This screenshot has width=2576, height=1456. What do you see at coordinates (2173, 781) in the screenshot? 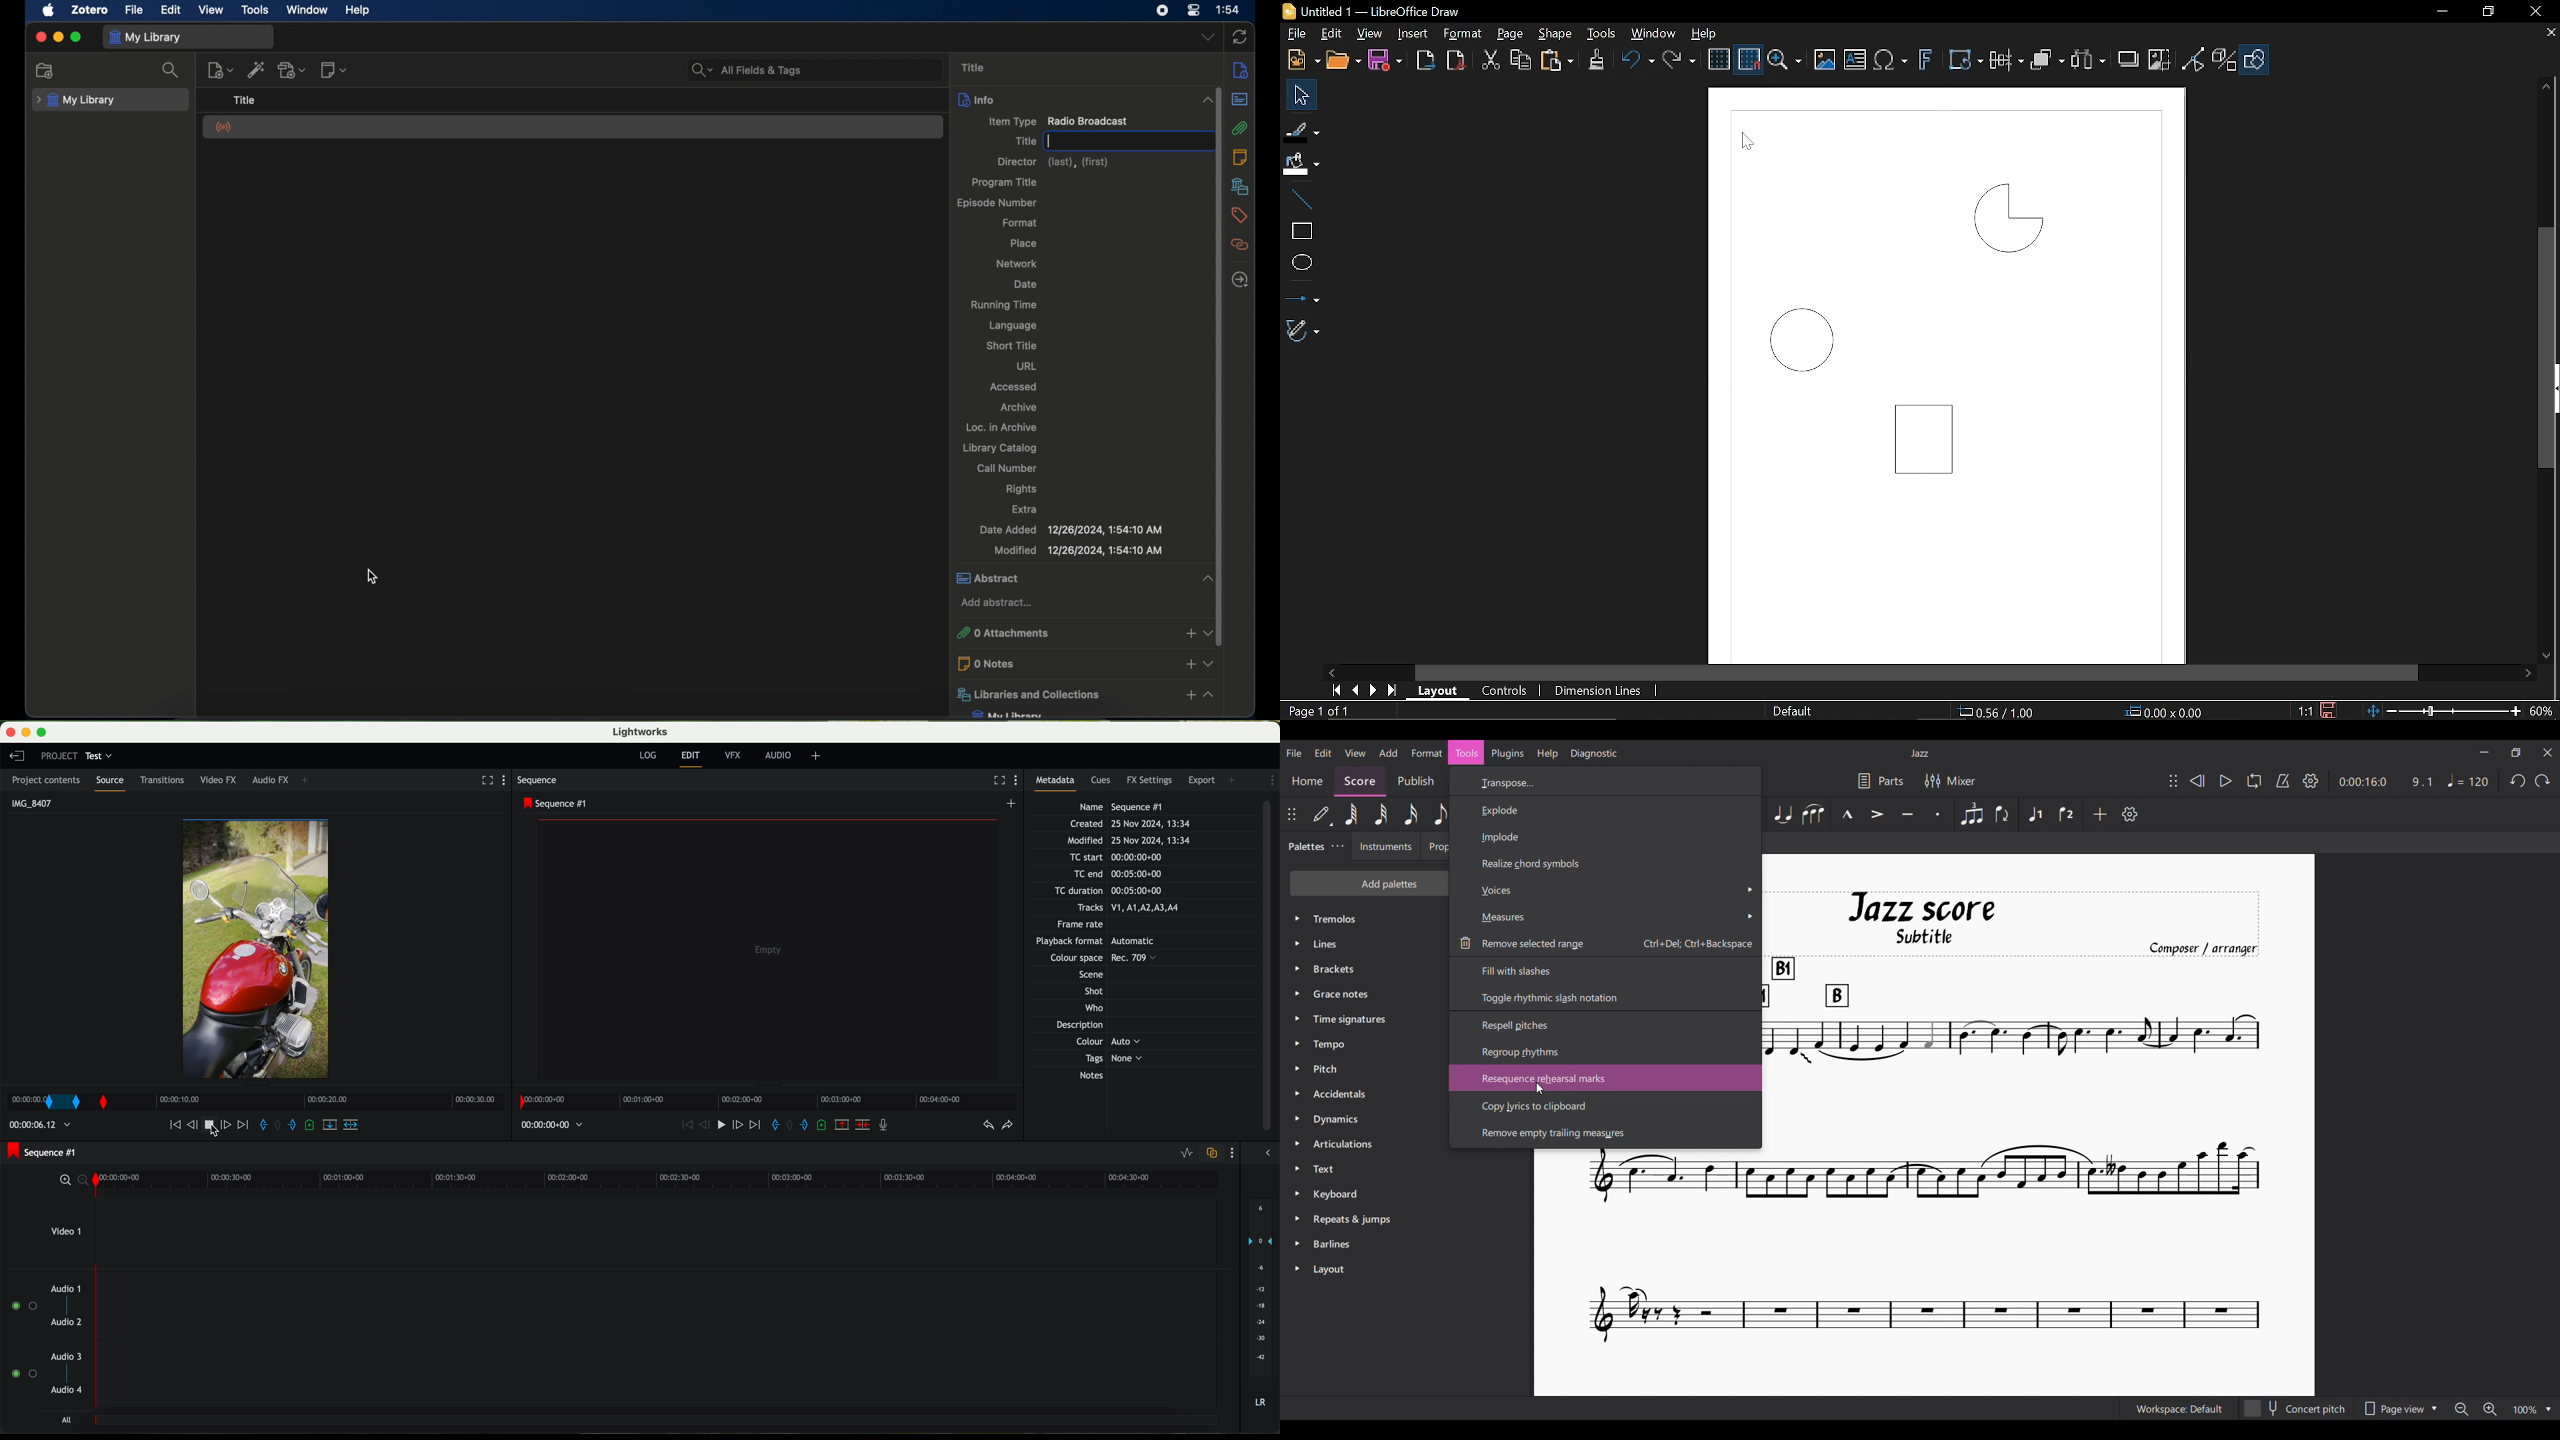
I see `Change position` at bounding box center [2173, 781].